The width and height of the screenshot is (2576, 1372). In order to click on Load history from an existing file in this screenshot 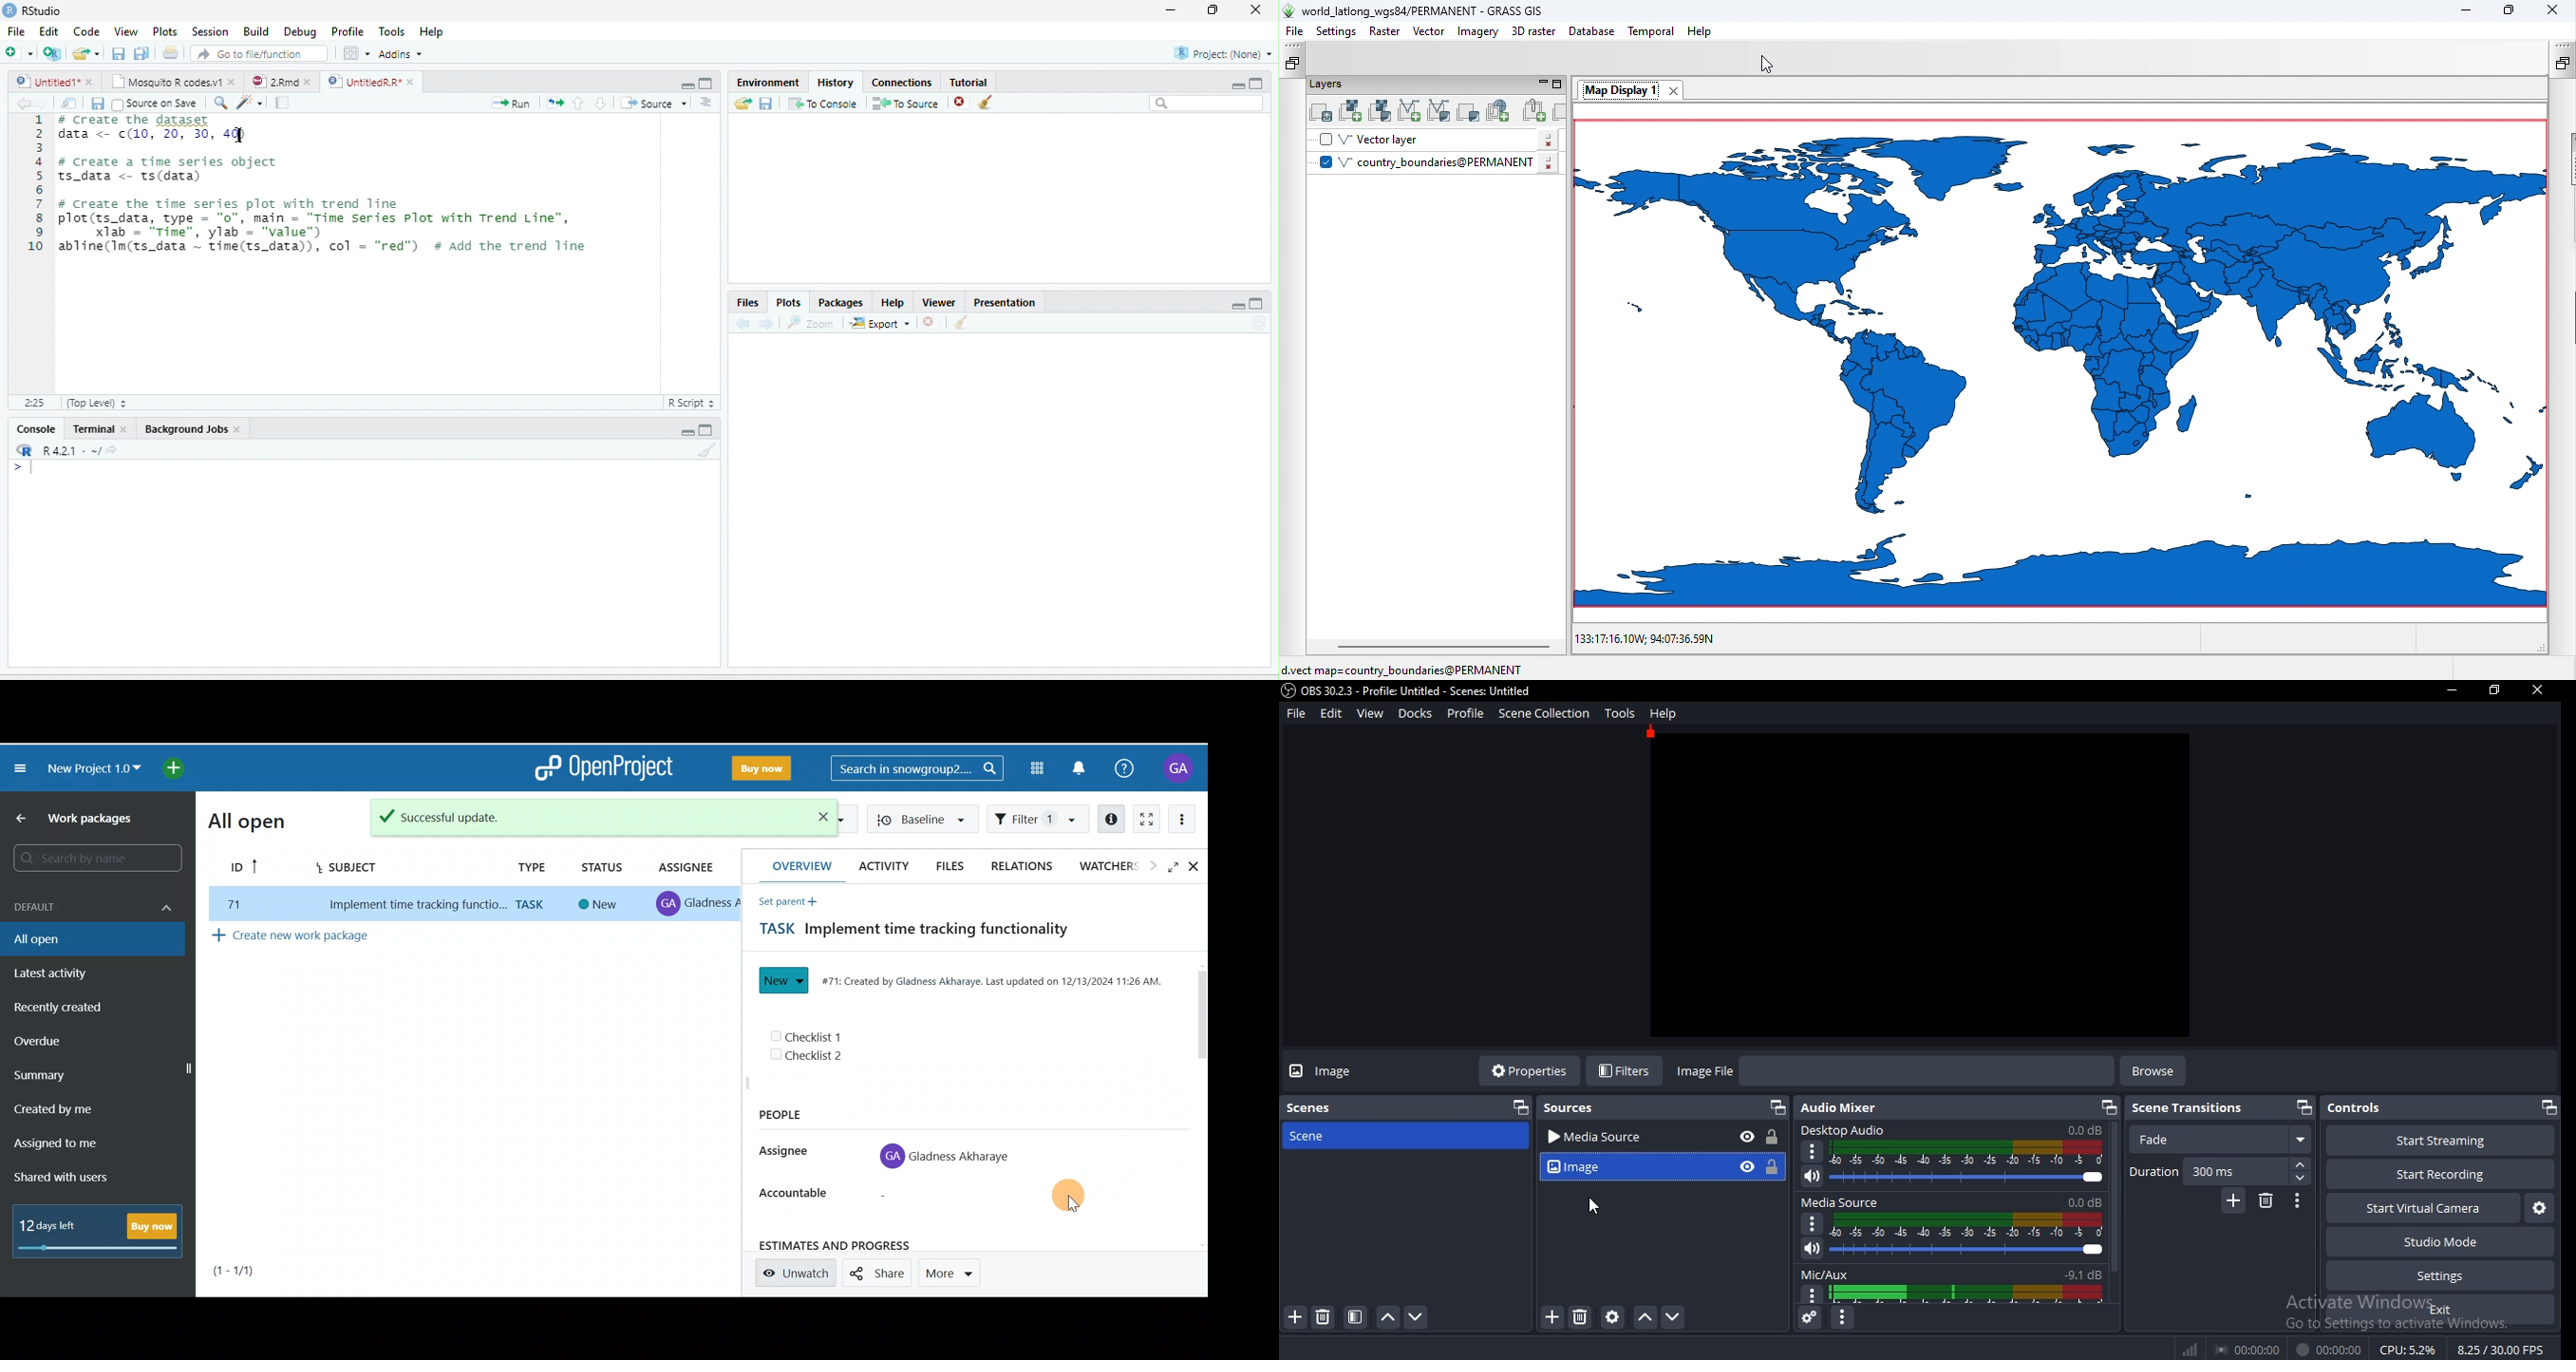, I will do `click(743, 103)`.